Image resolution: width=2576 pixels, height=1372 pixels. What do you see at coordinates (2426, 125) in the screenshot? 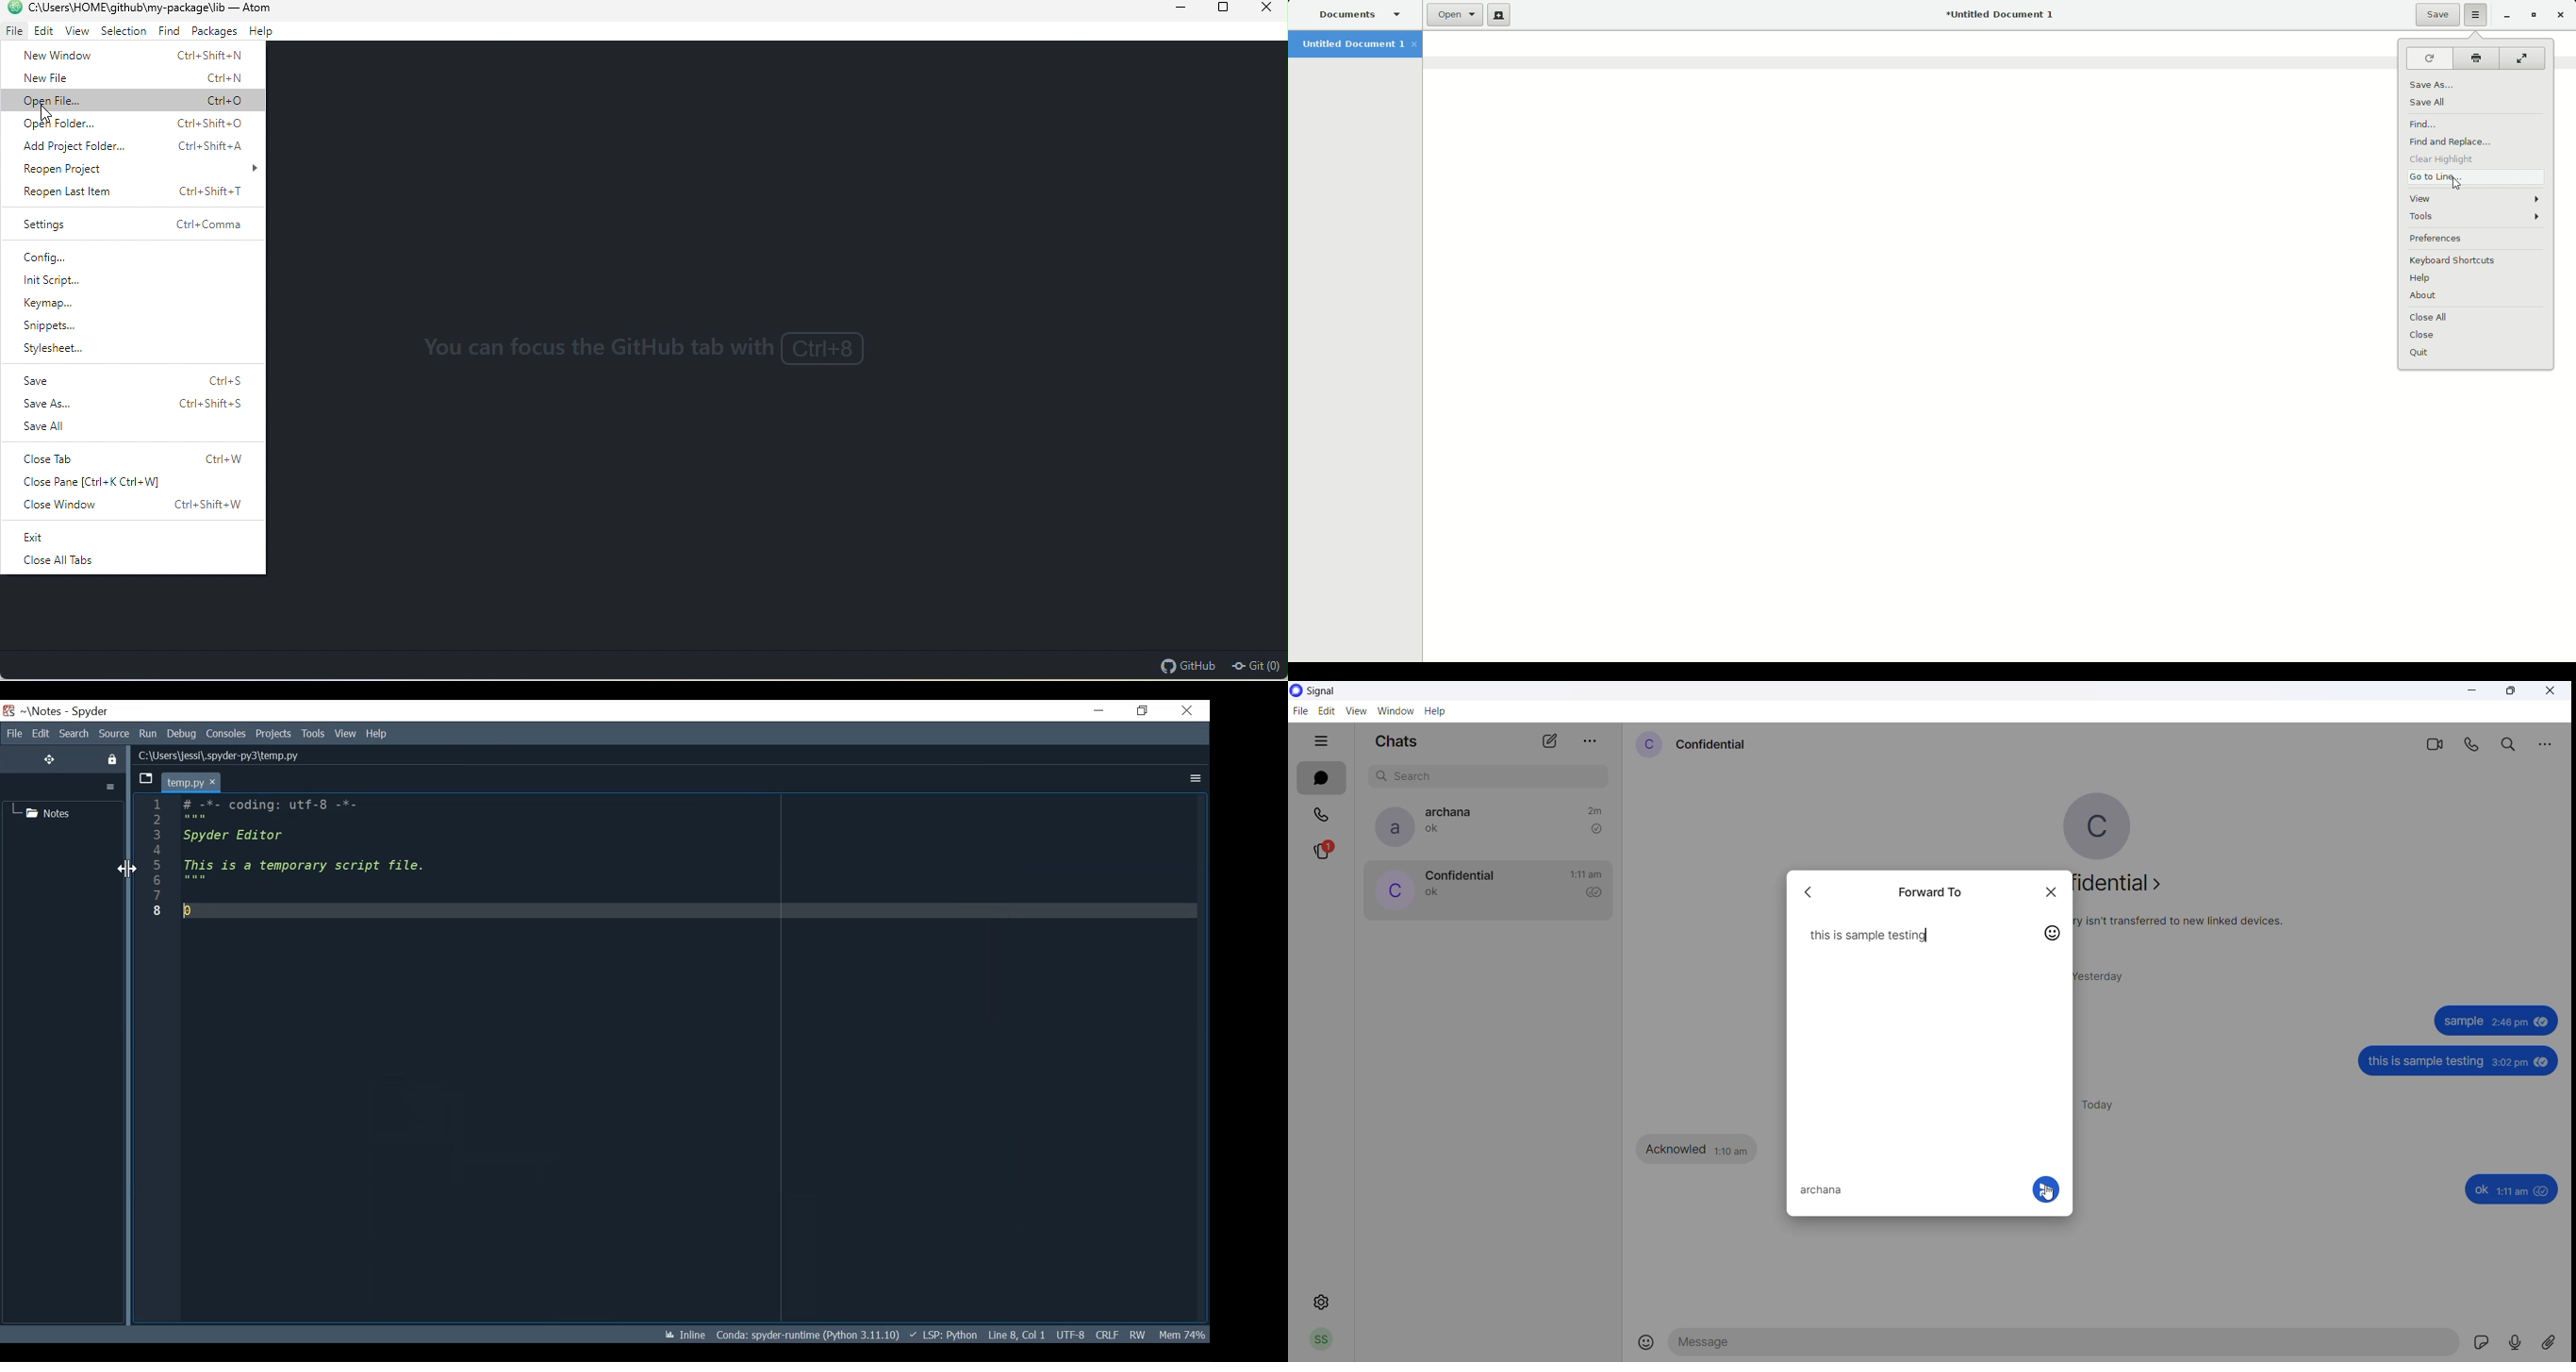
I see `Find` at bounding box center [2426, 125].